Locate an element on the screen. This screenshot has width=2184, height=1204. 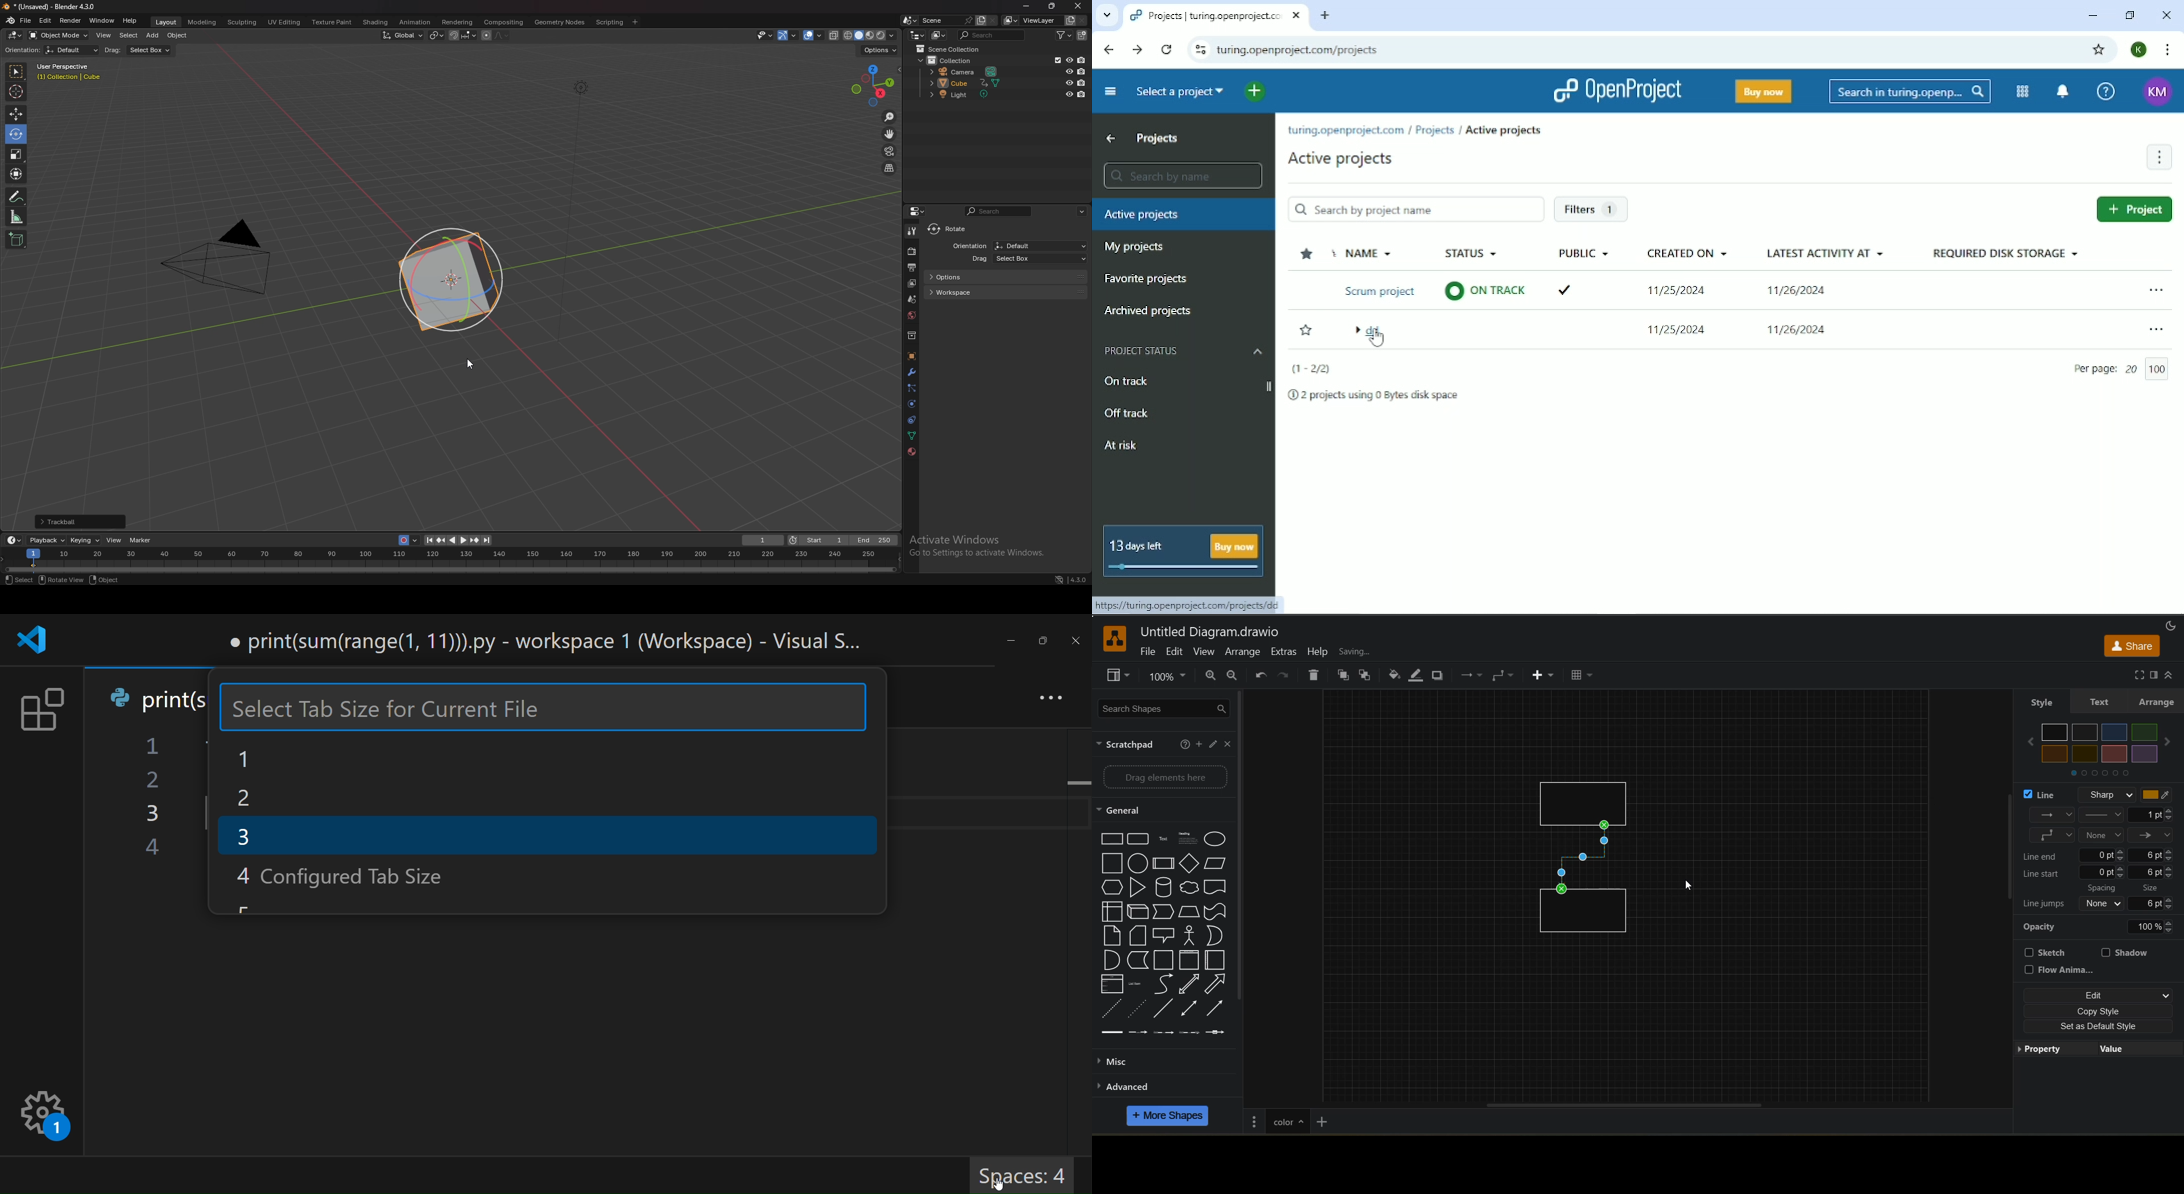
Rounded Rectangle is located at coordinates (1139, 839).